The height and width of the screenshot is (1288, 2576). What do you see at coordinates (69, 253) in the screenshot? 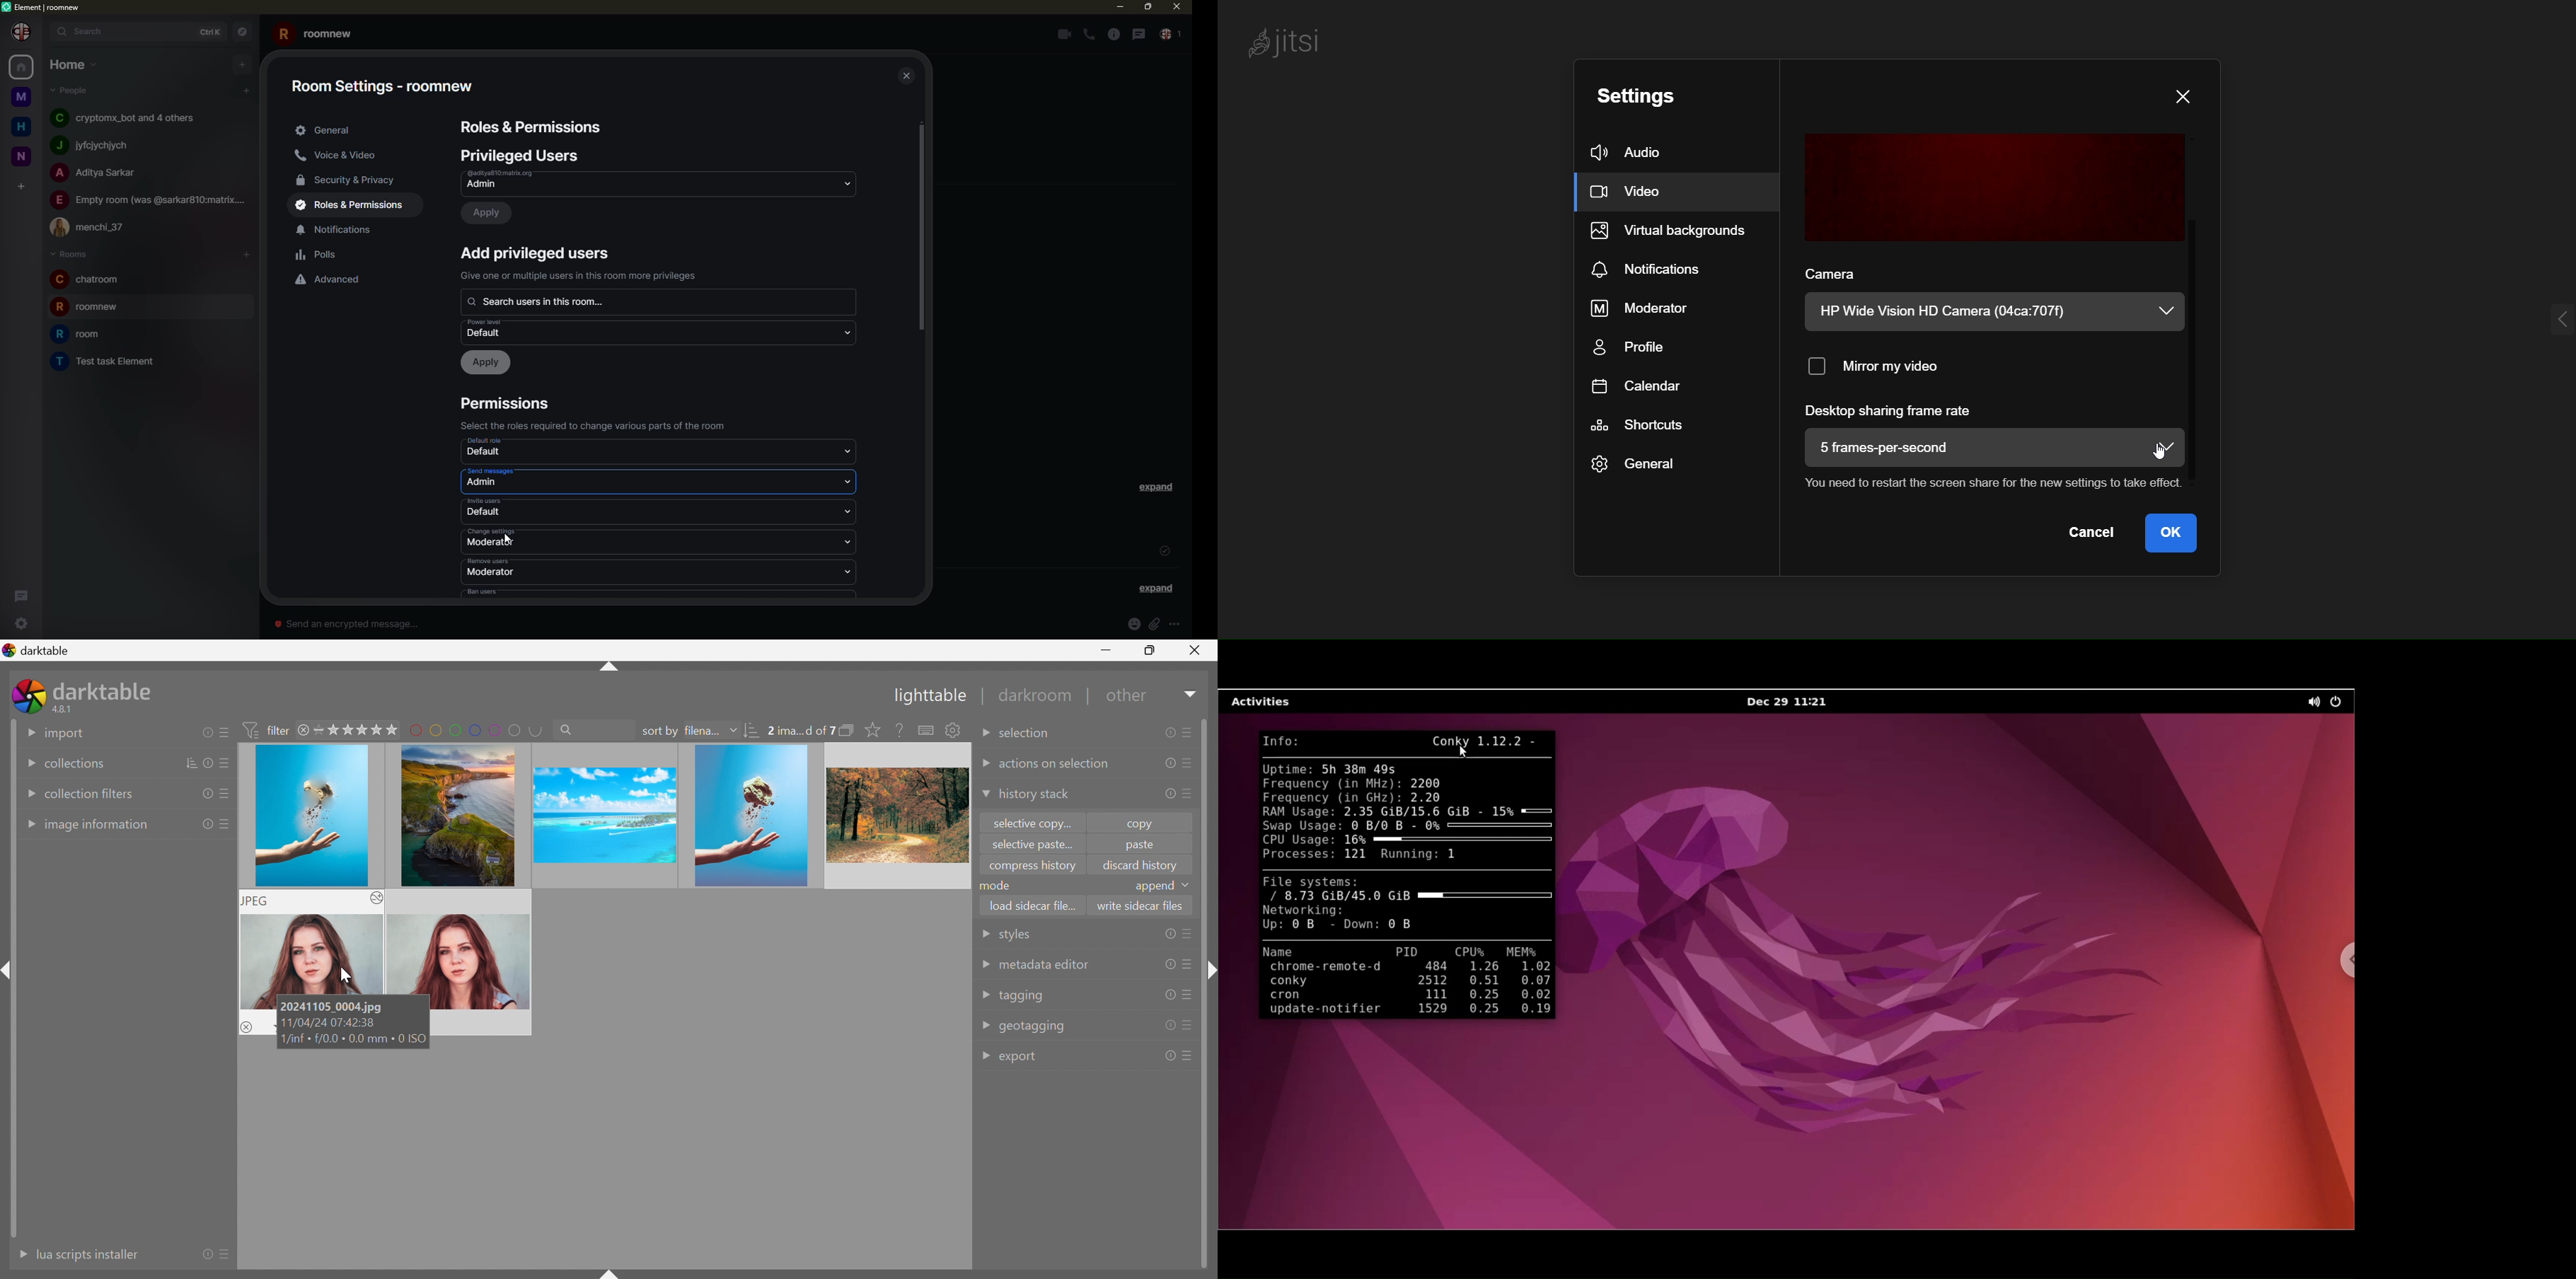
I see `rooms` at bounding box center [69, 253].